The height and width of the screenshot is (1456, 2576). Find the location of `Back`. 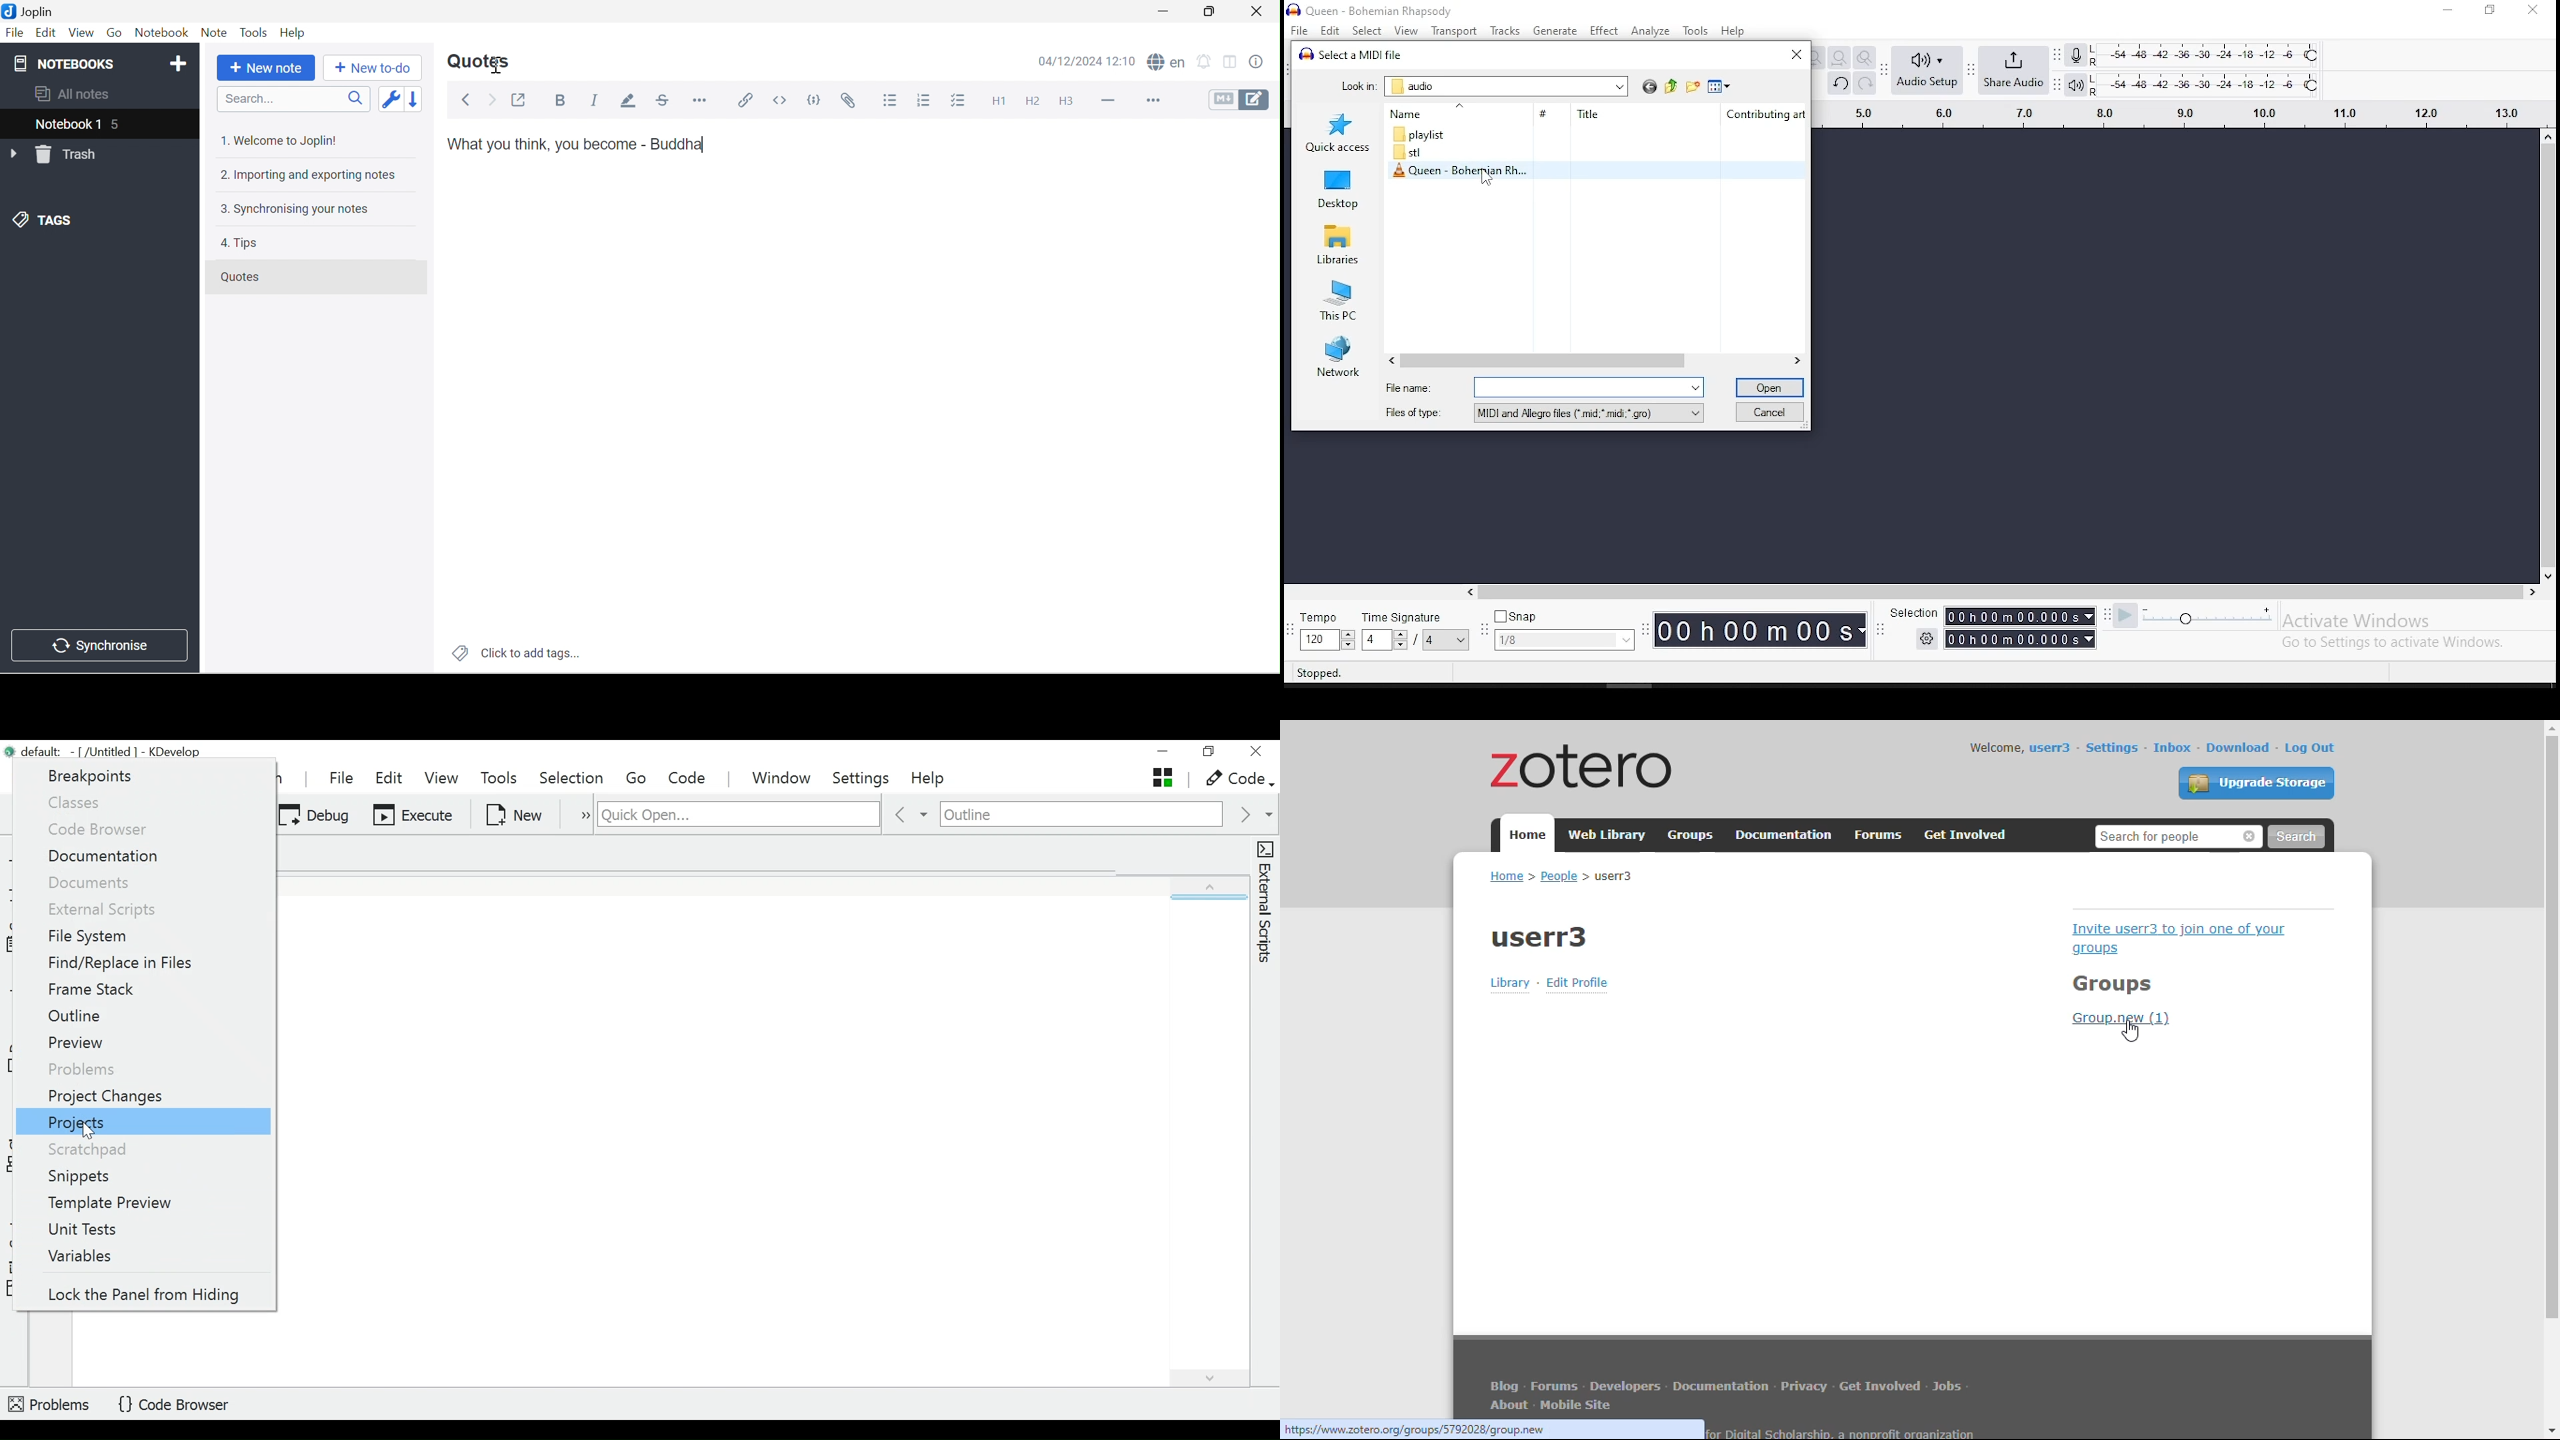

Back is located at coordinates (468, 99).